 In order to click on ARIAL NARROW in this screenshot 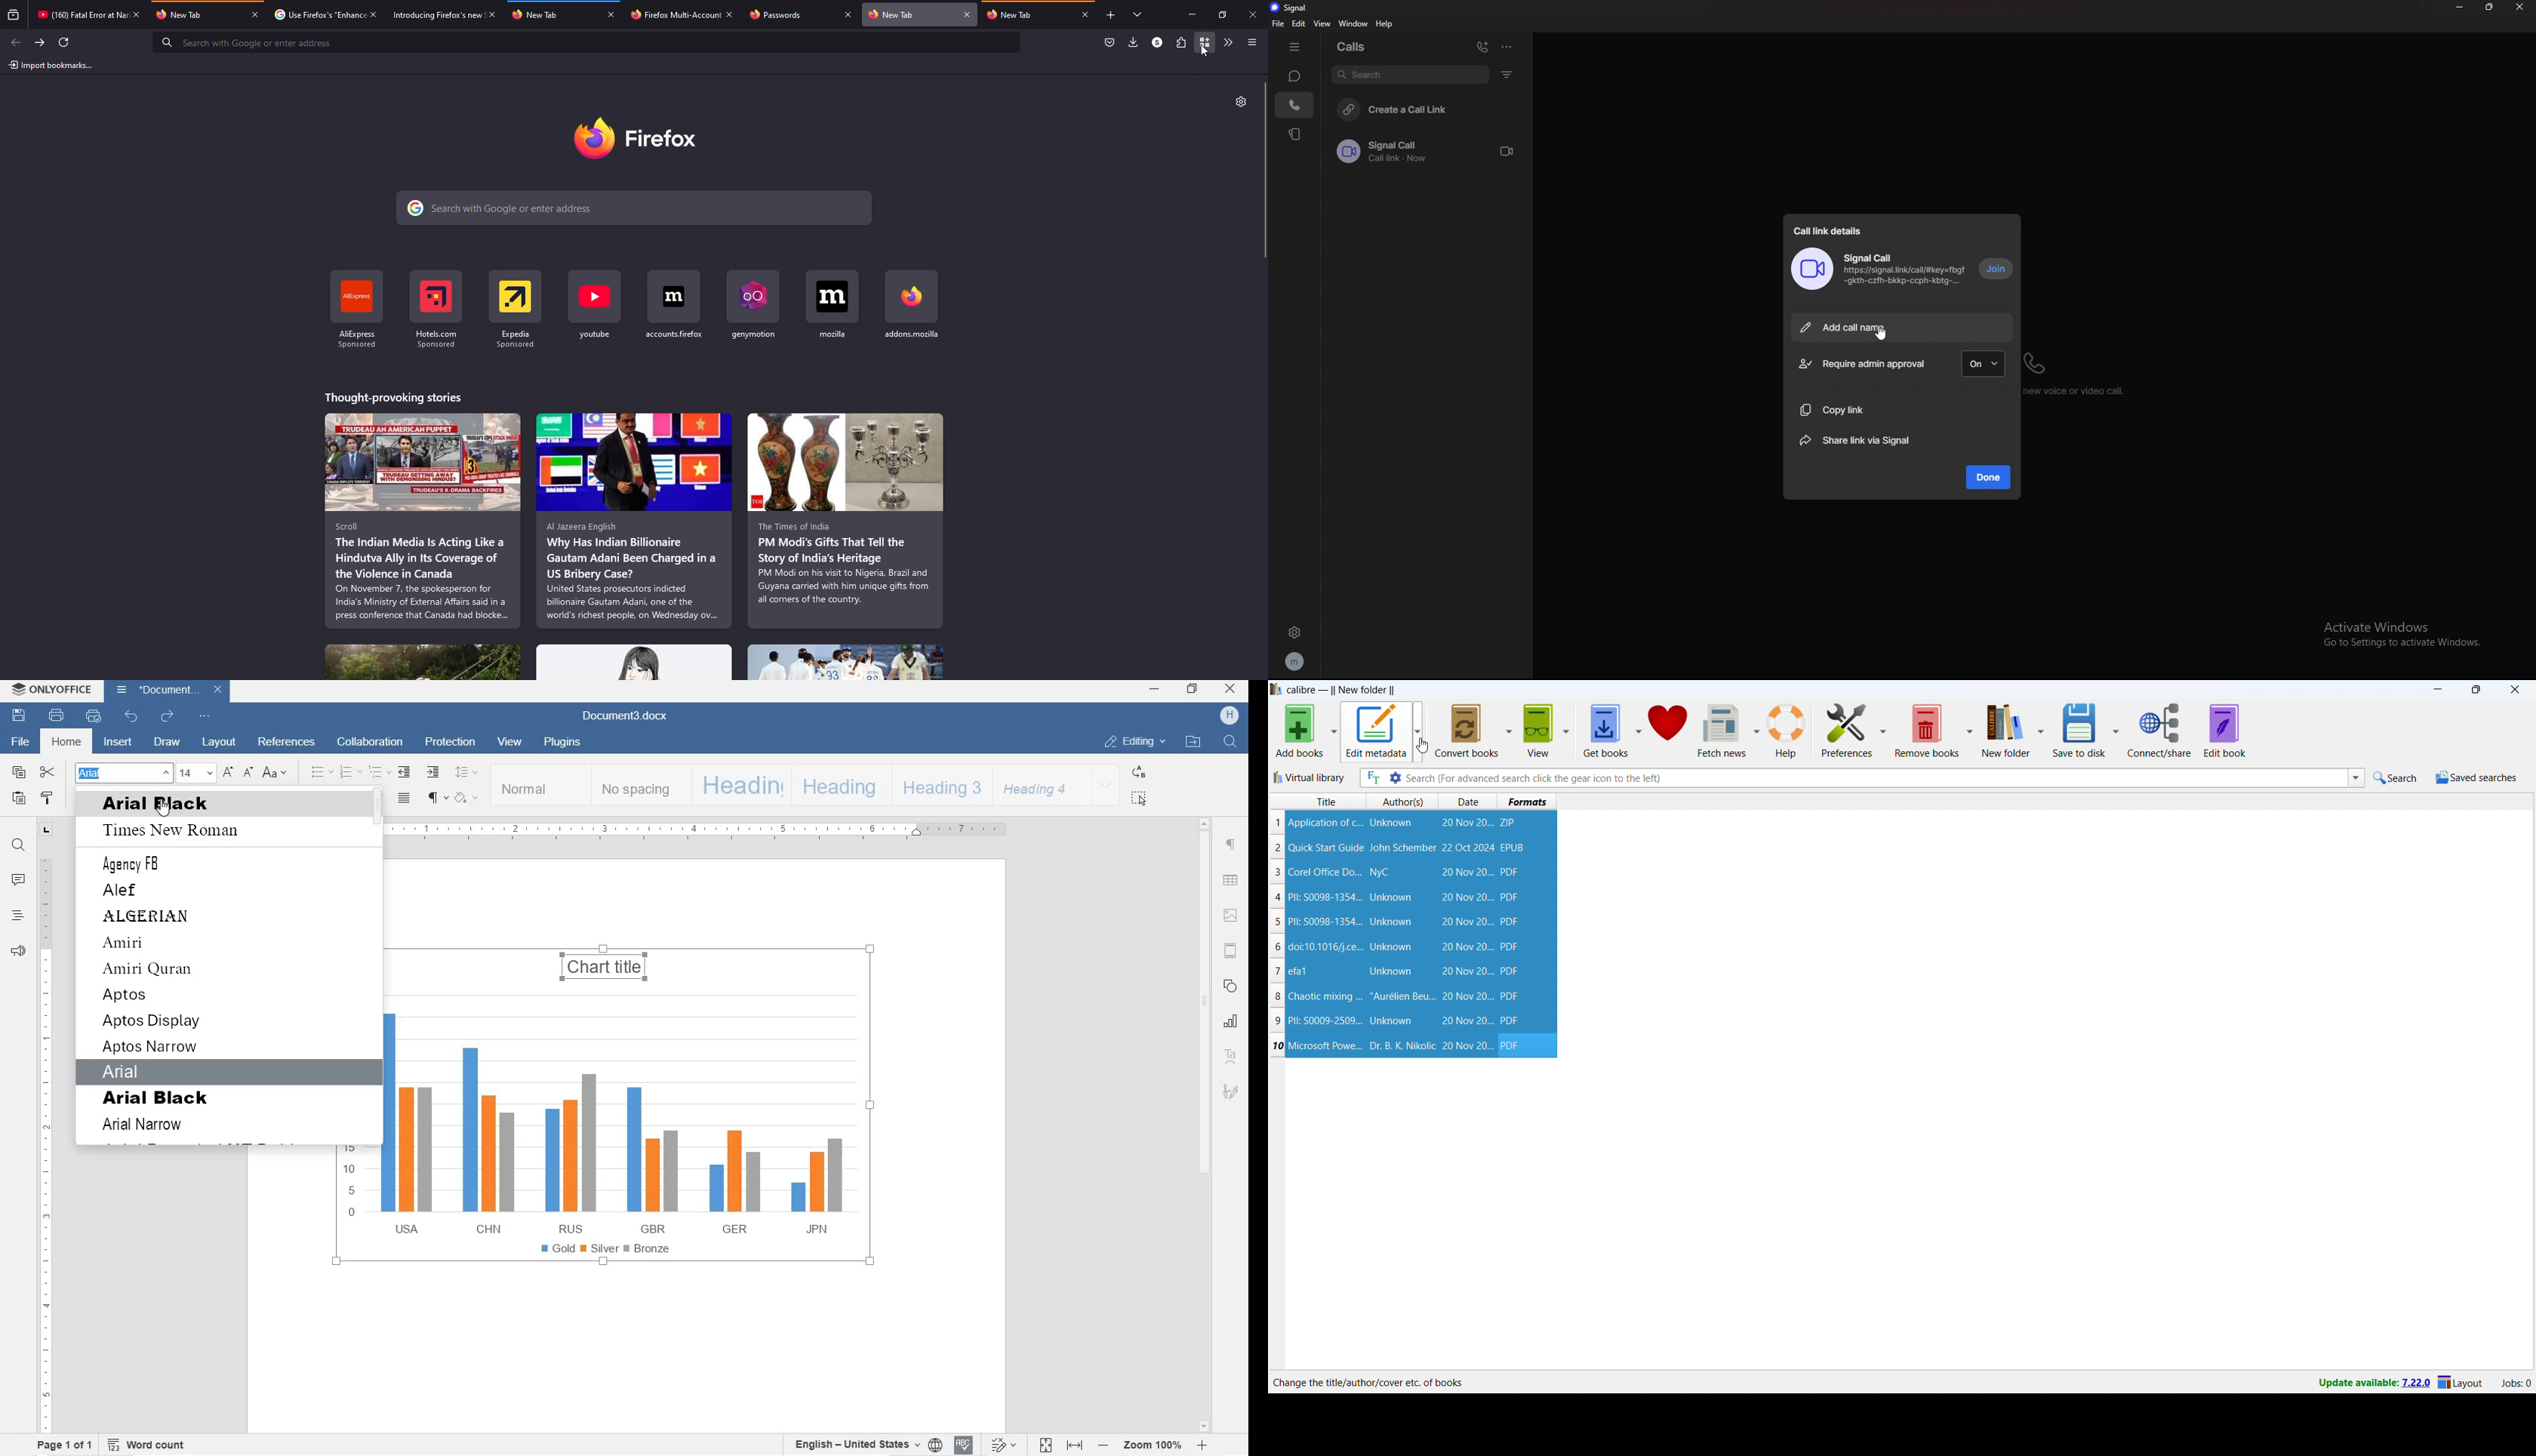, I will do `click(149, 1126)`.